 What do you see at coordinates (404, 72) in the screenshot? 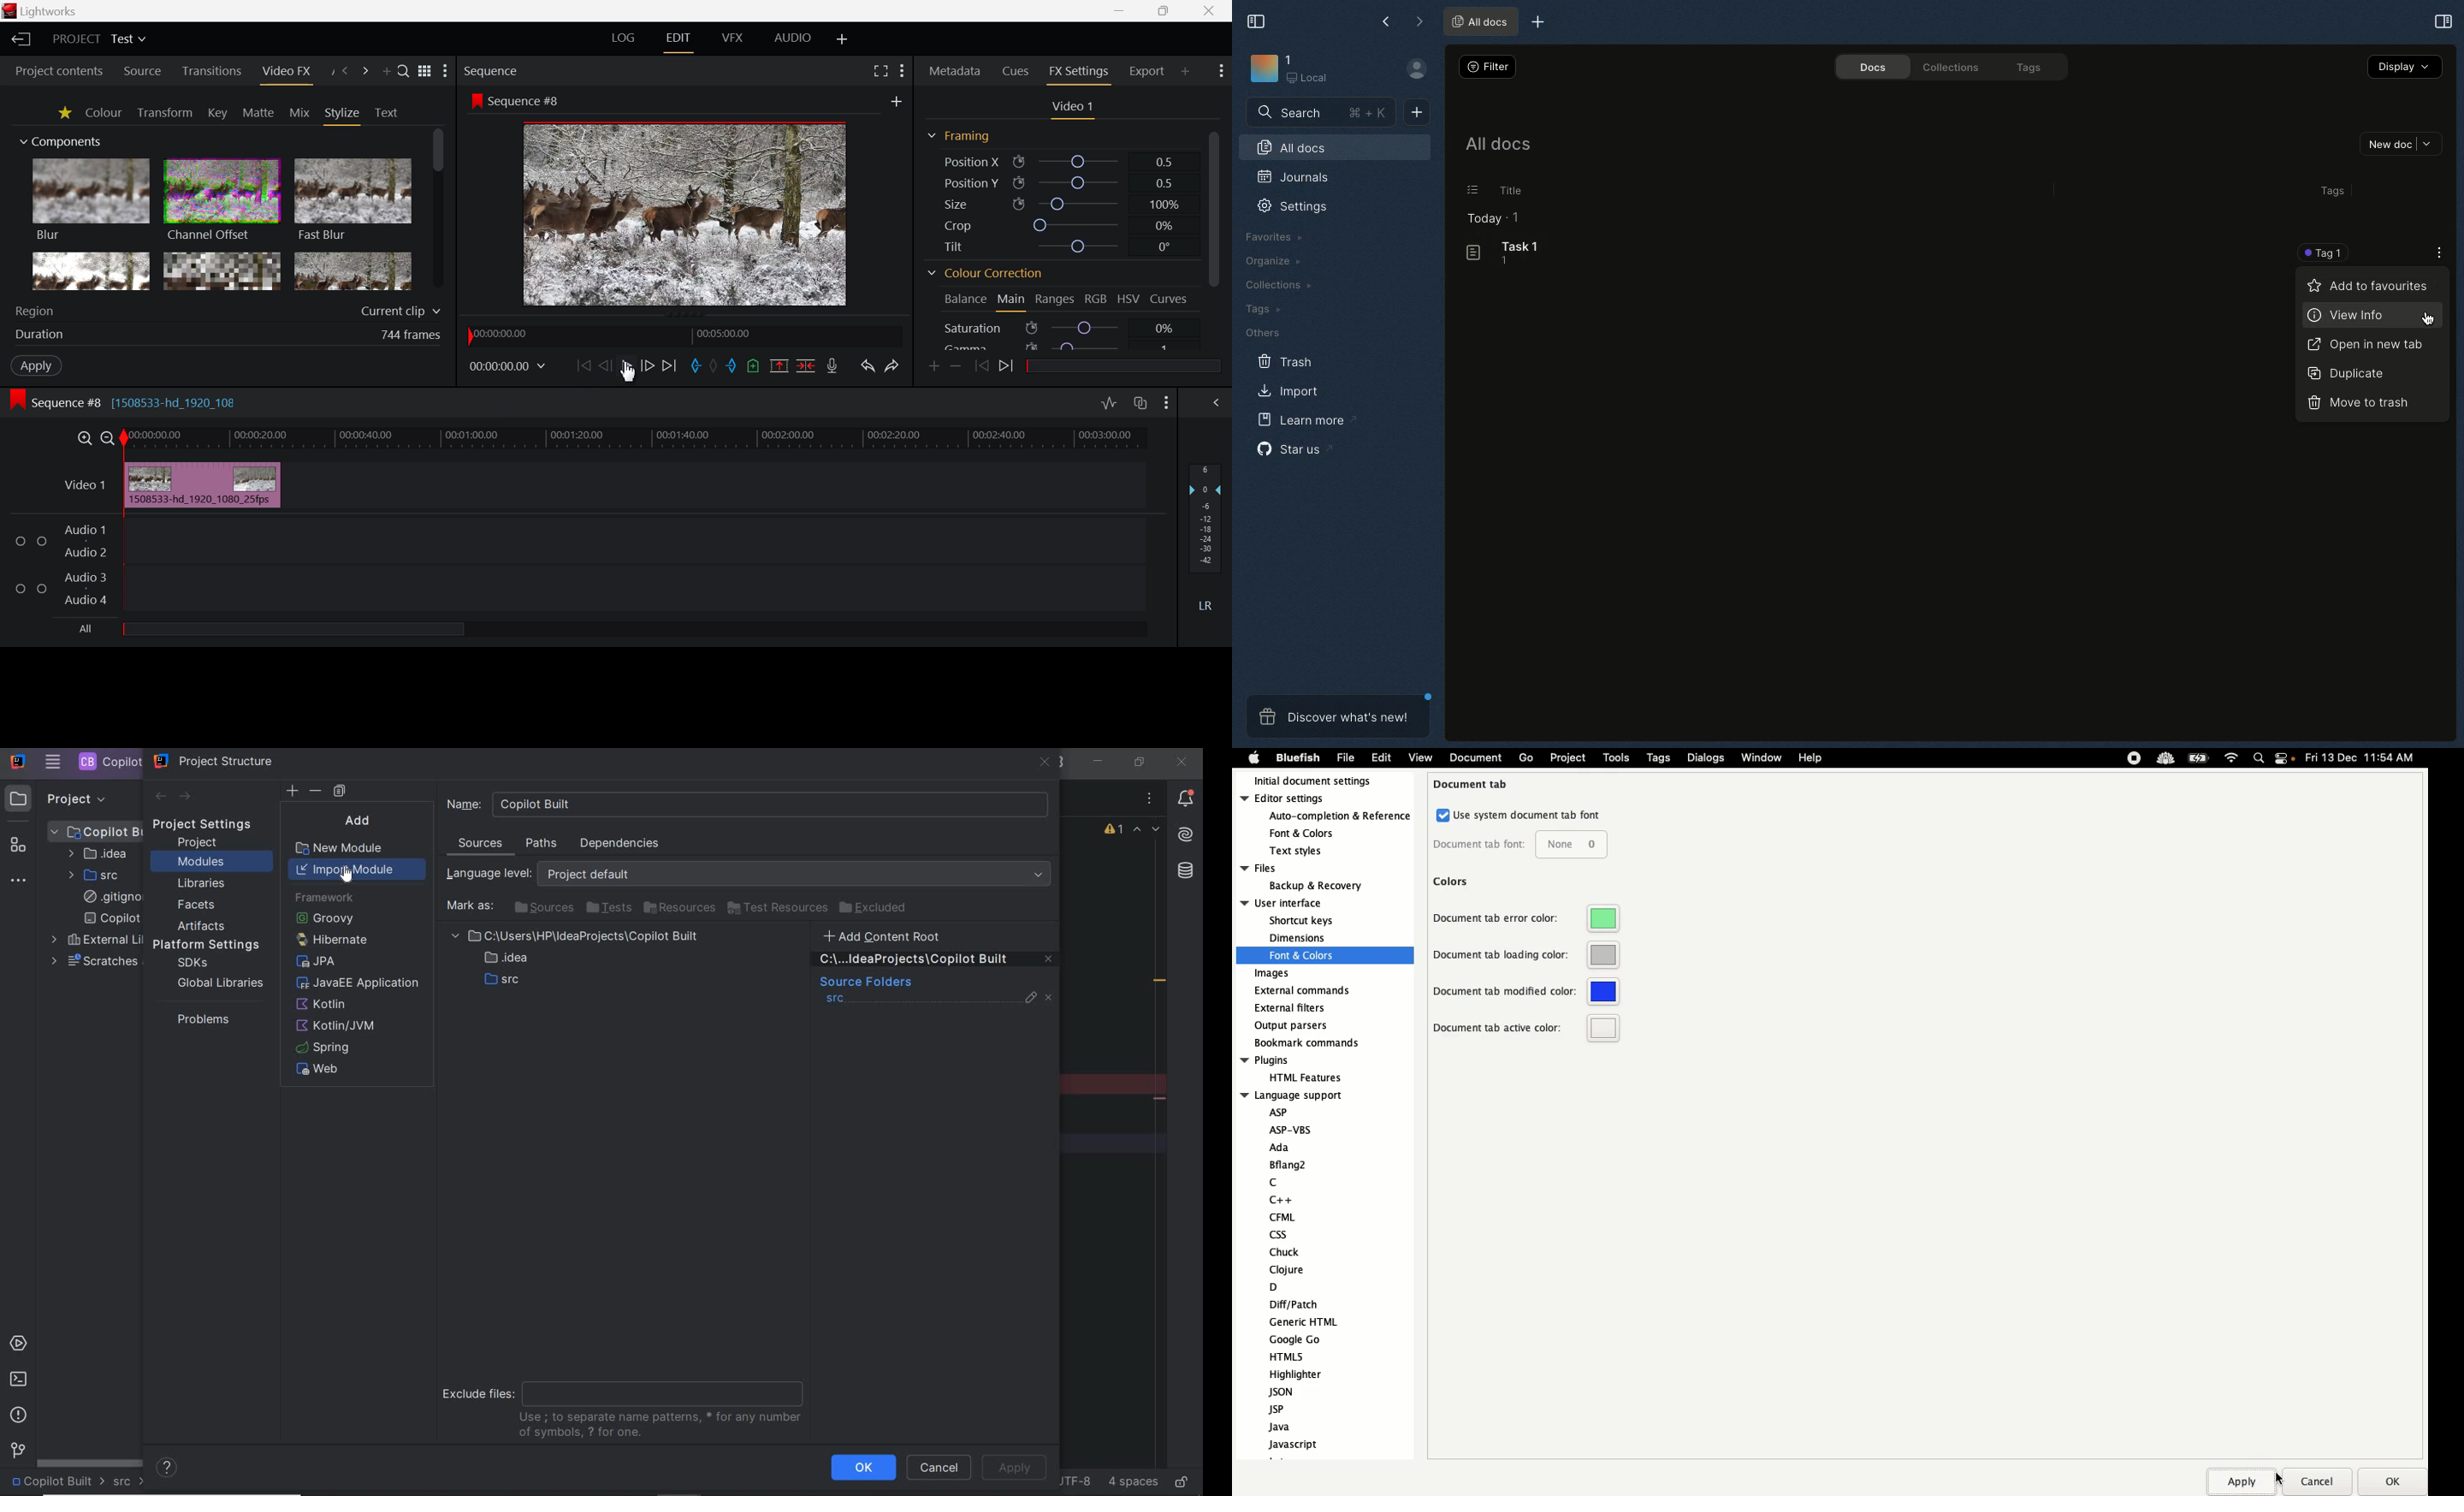
I see `Search` at bounding box center [404, 72].